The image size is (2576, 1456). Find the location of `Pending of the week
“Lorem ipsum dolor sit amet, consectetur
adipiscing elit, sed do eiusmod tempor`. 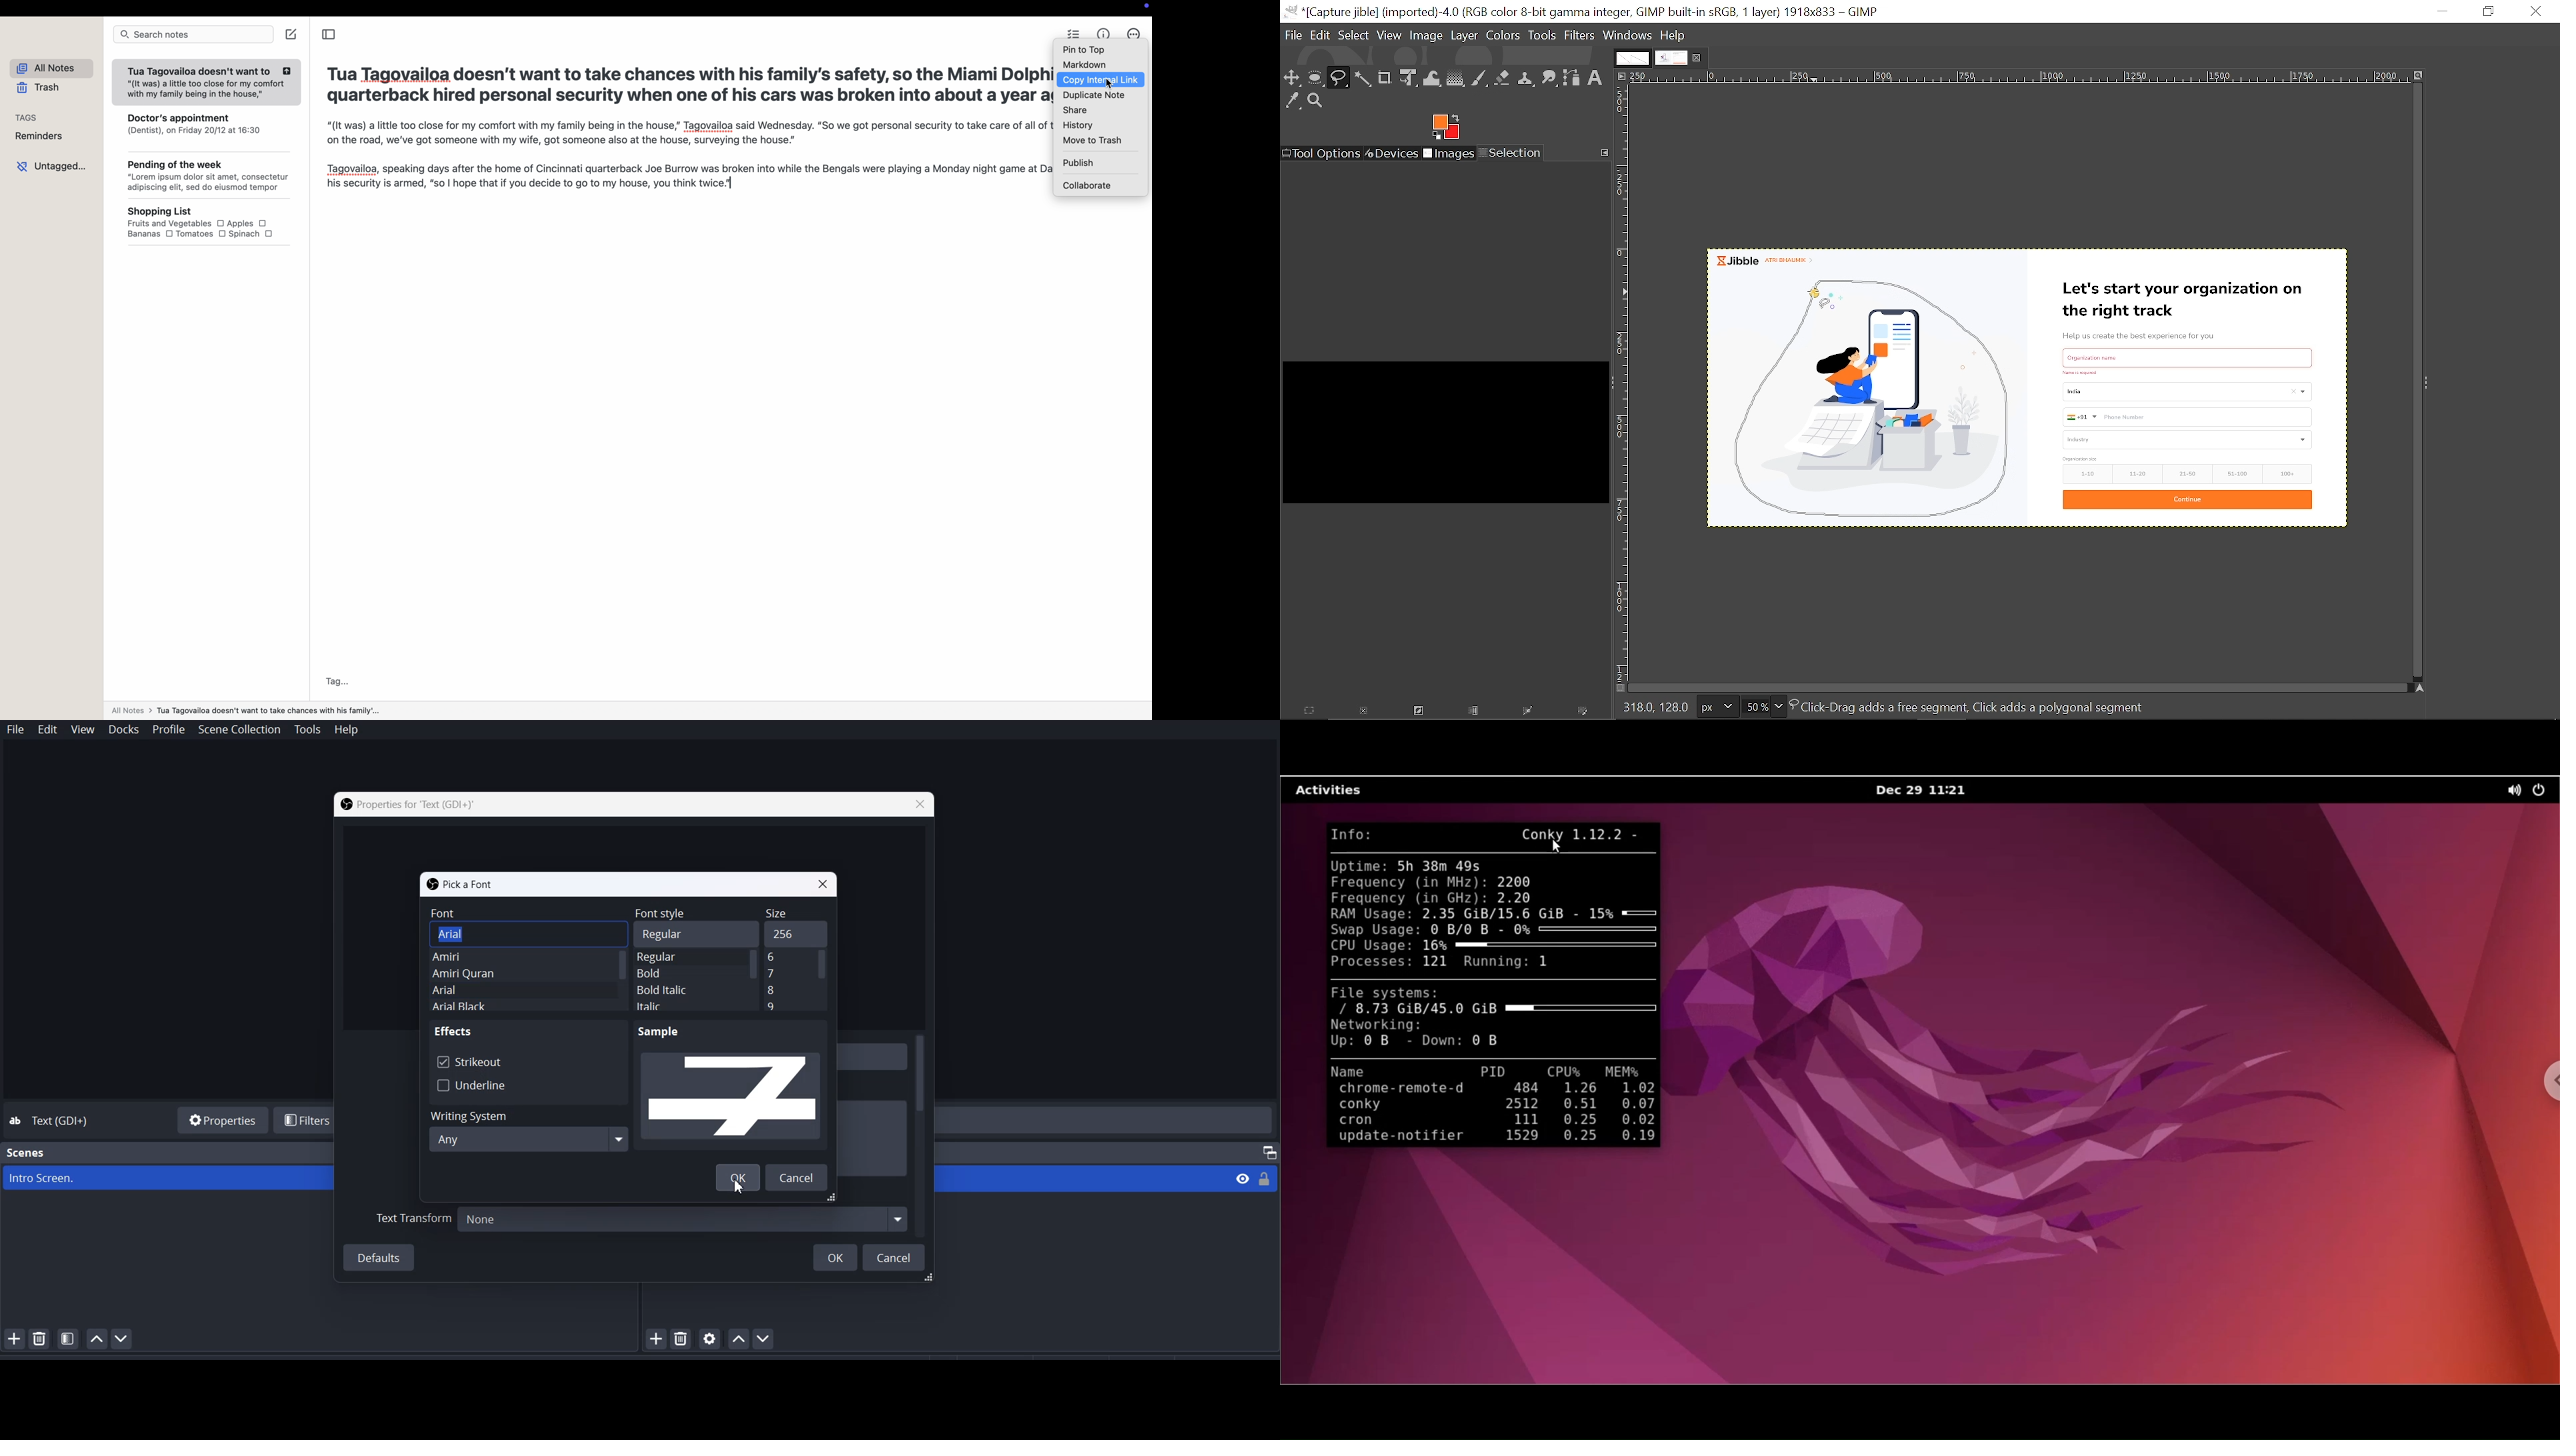

Pending of the week
“Lorem ipsum dolor sit amet, consectetur
adipiscing elit, sed do eiusmod tempor is located at coordinates (205, 171).